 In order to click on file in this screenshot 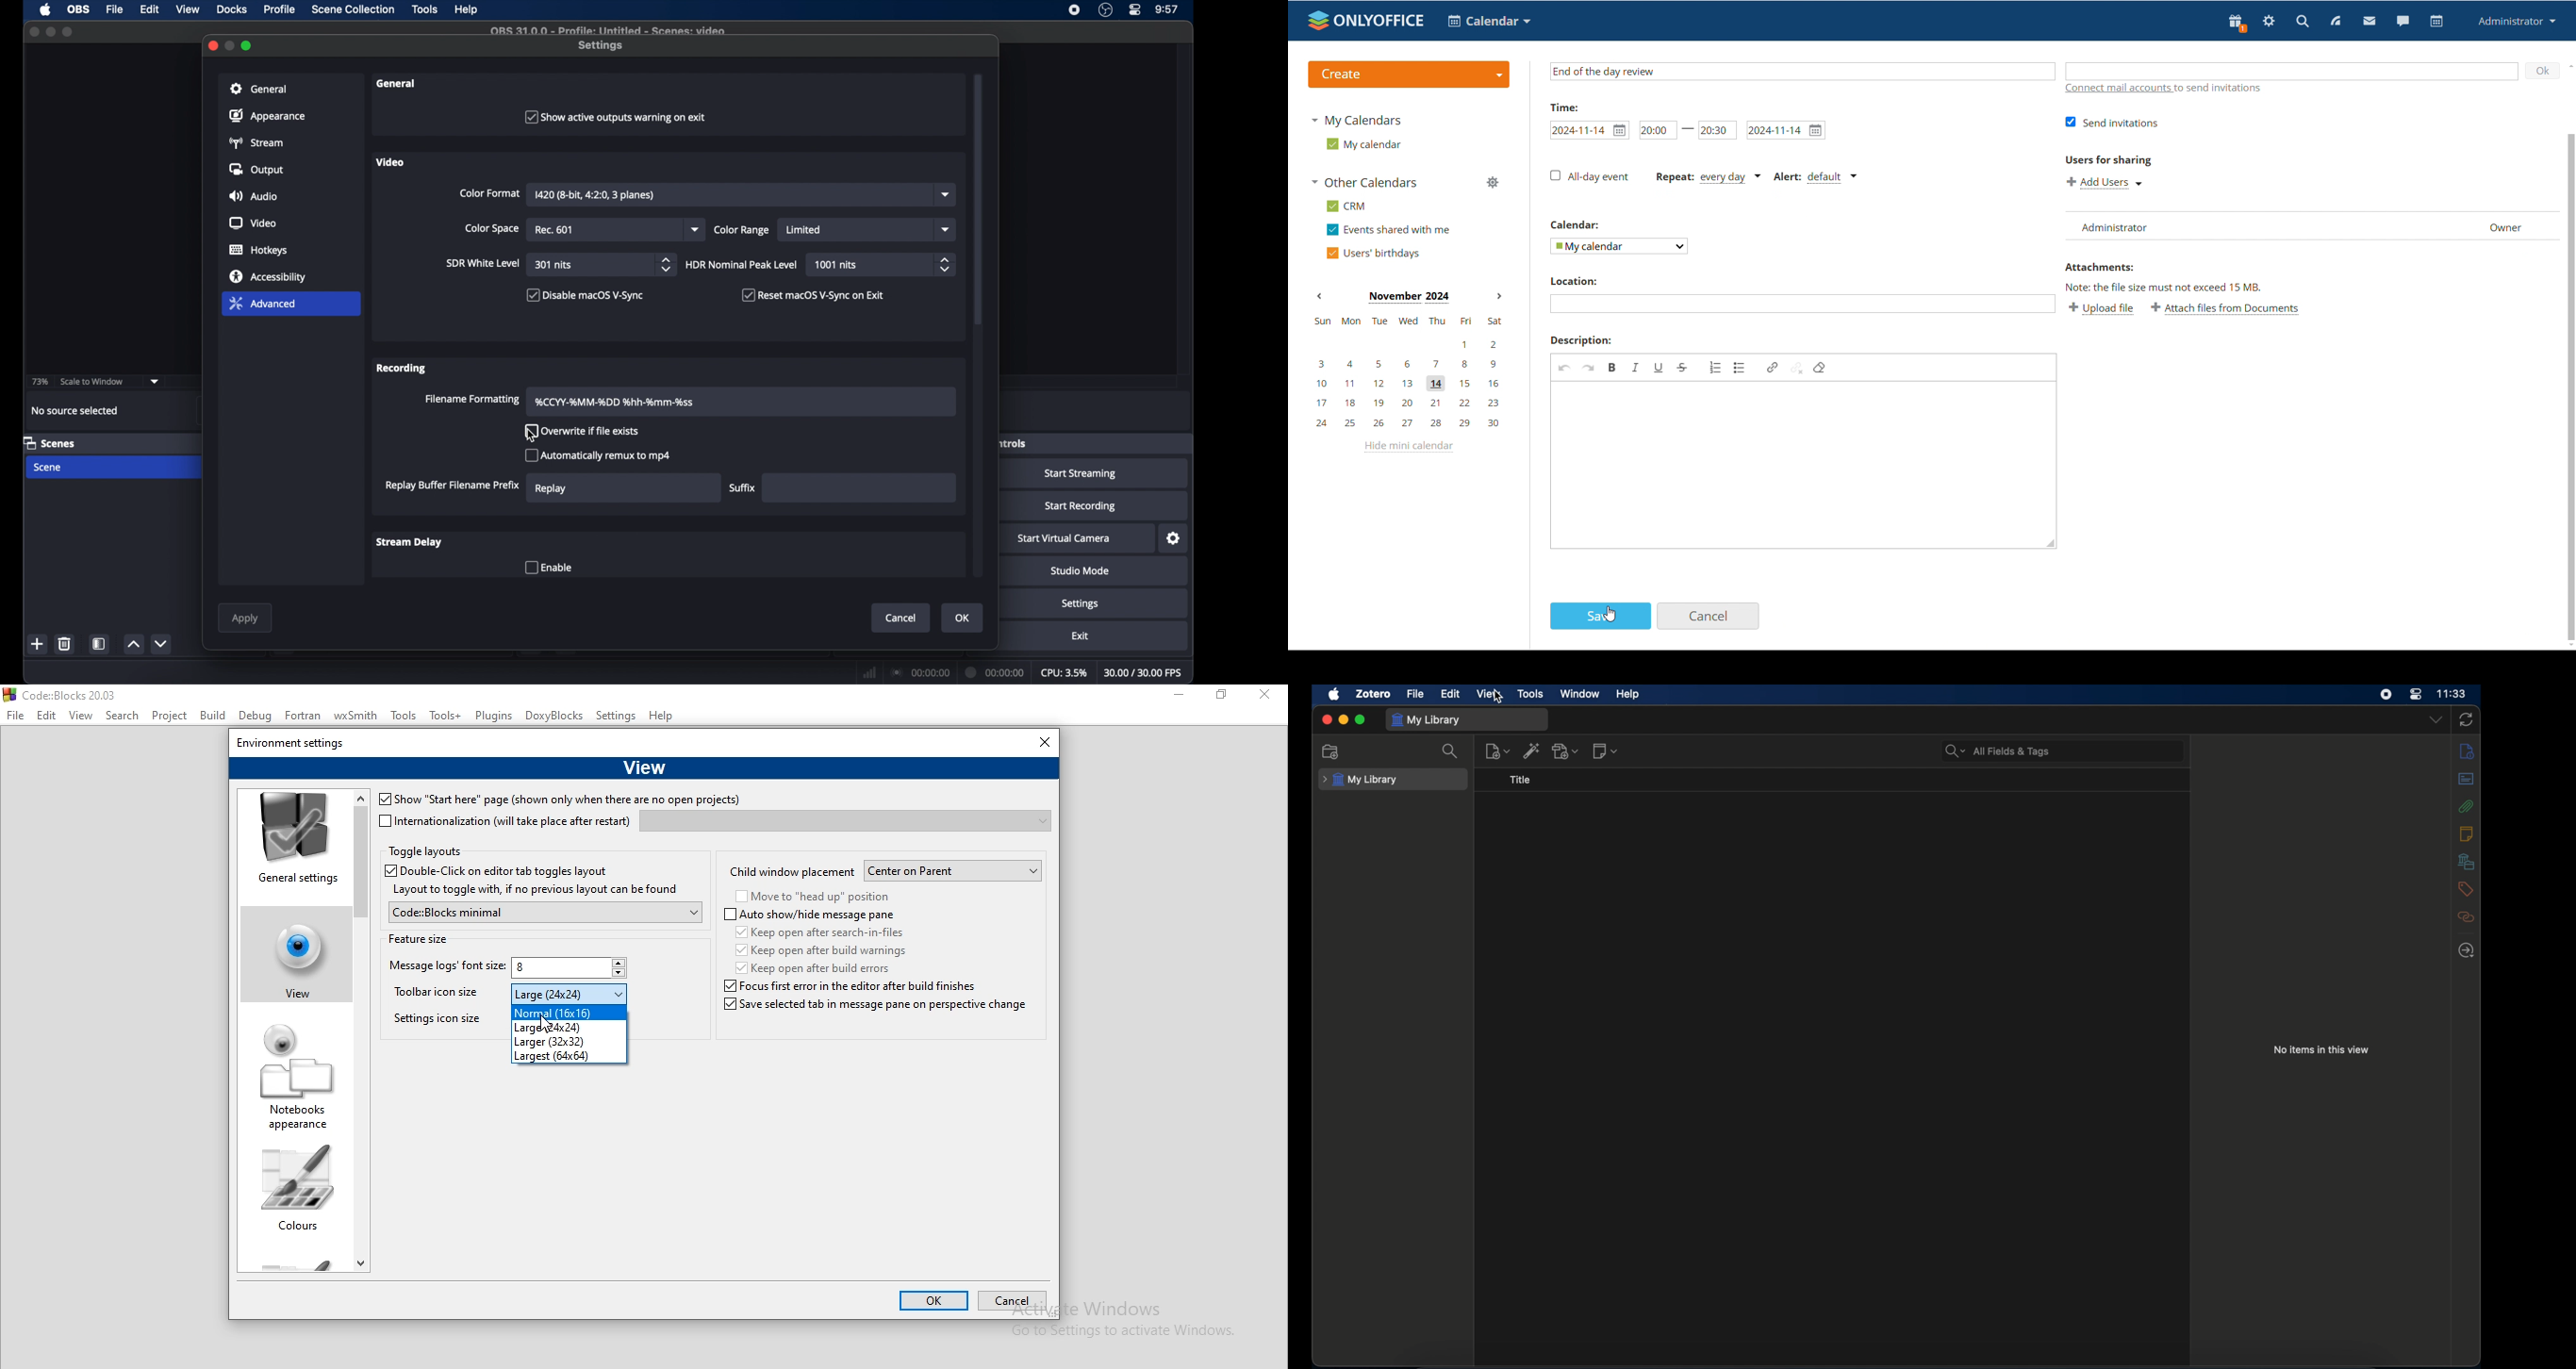, I will do `click(115, 10)`.